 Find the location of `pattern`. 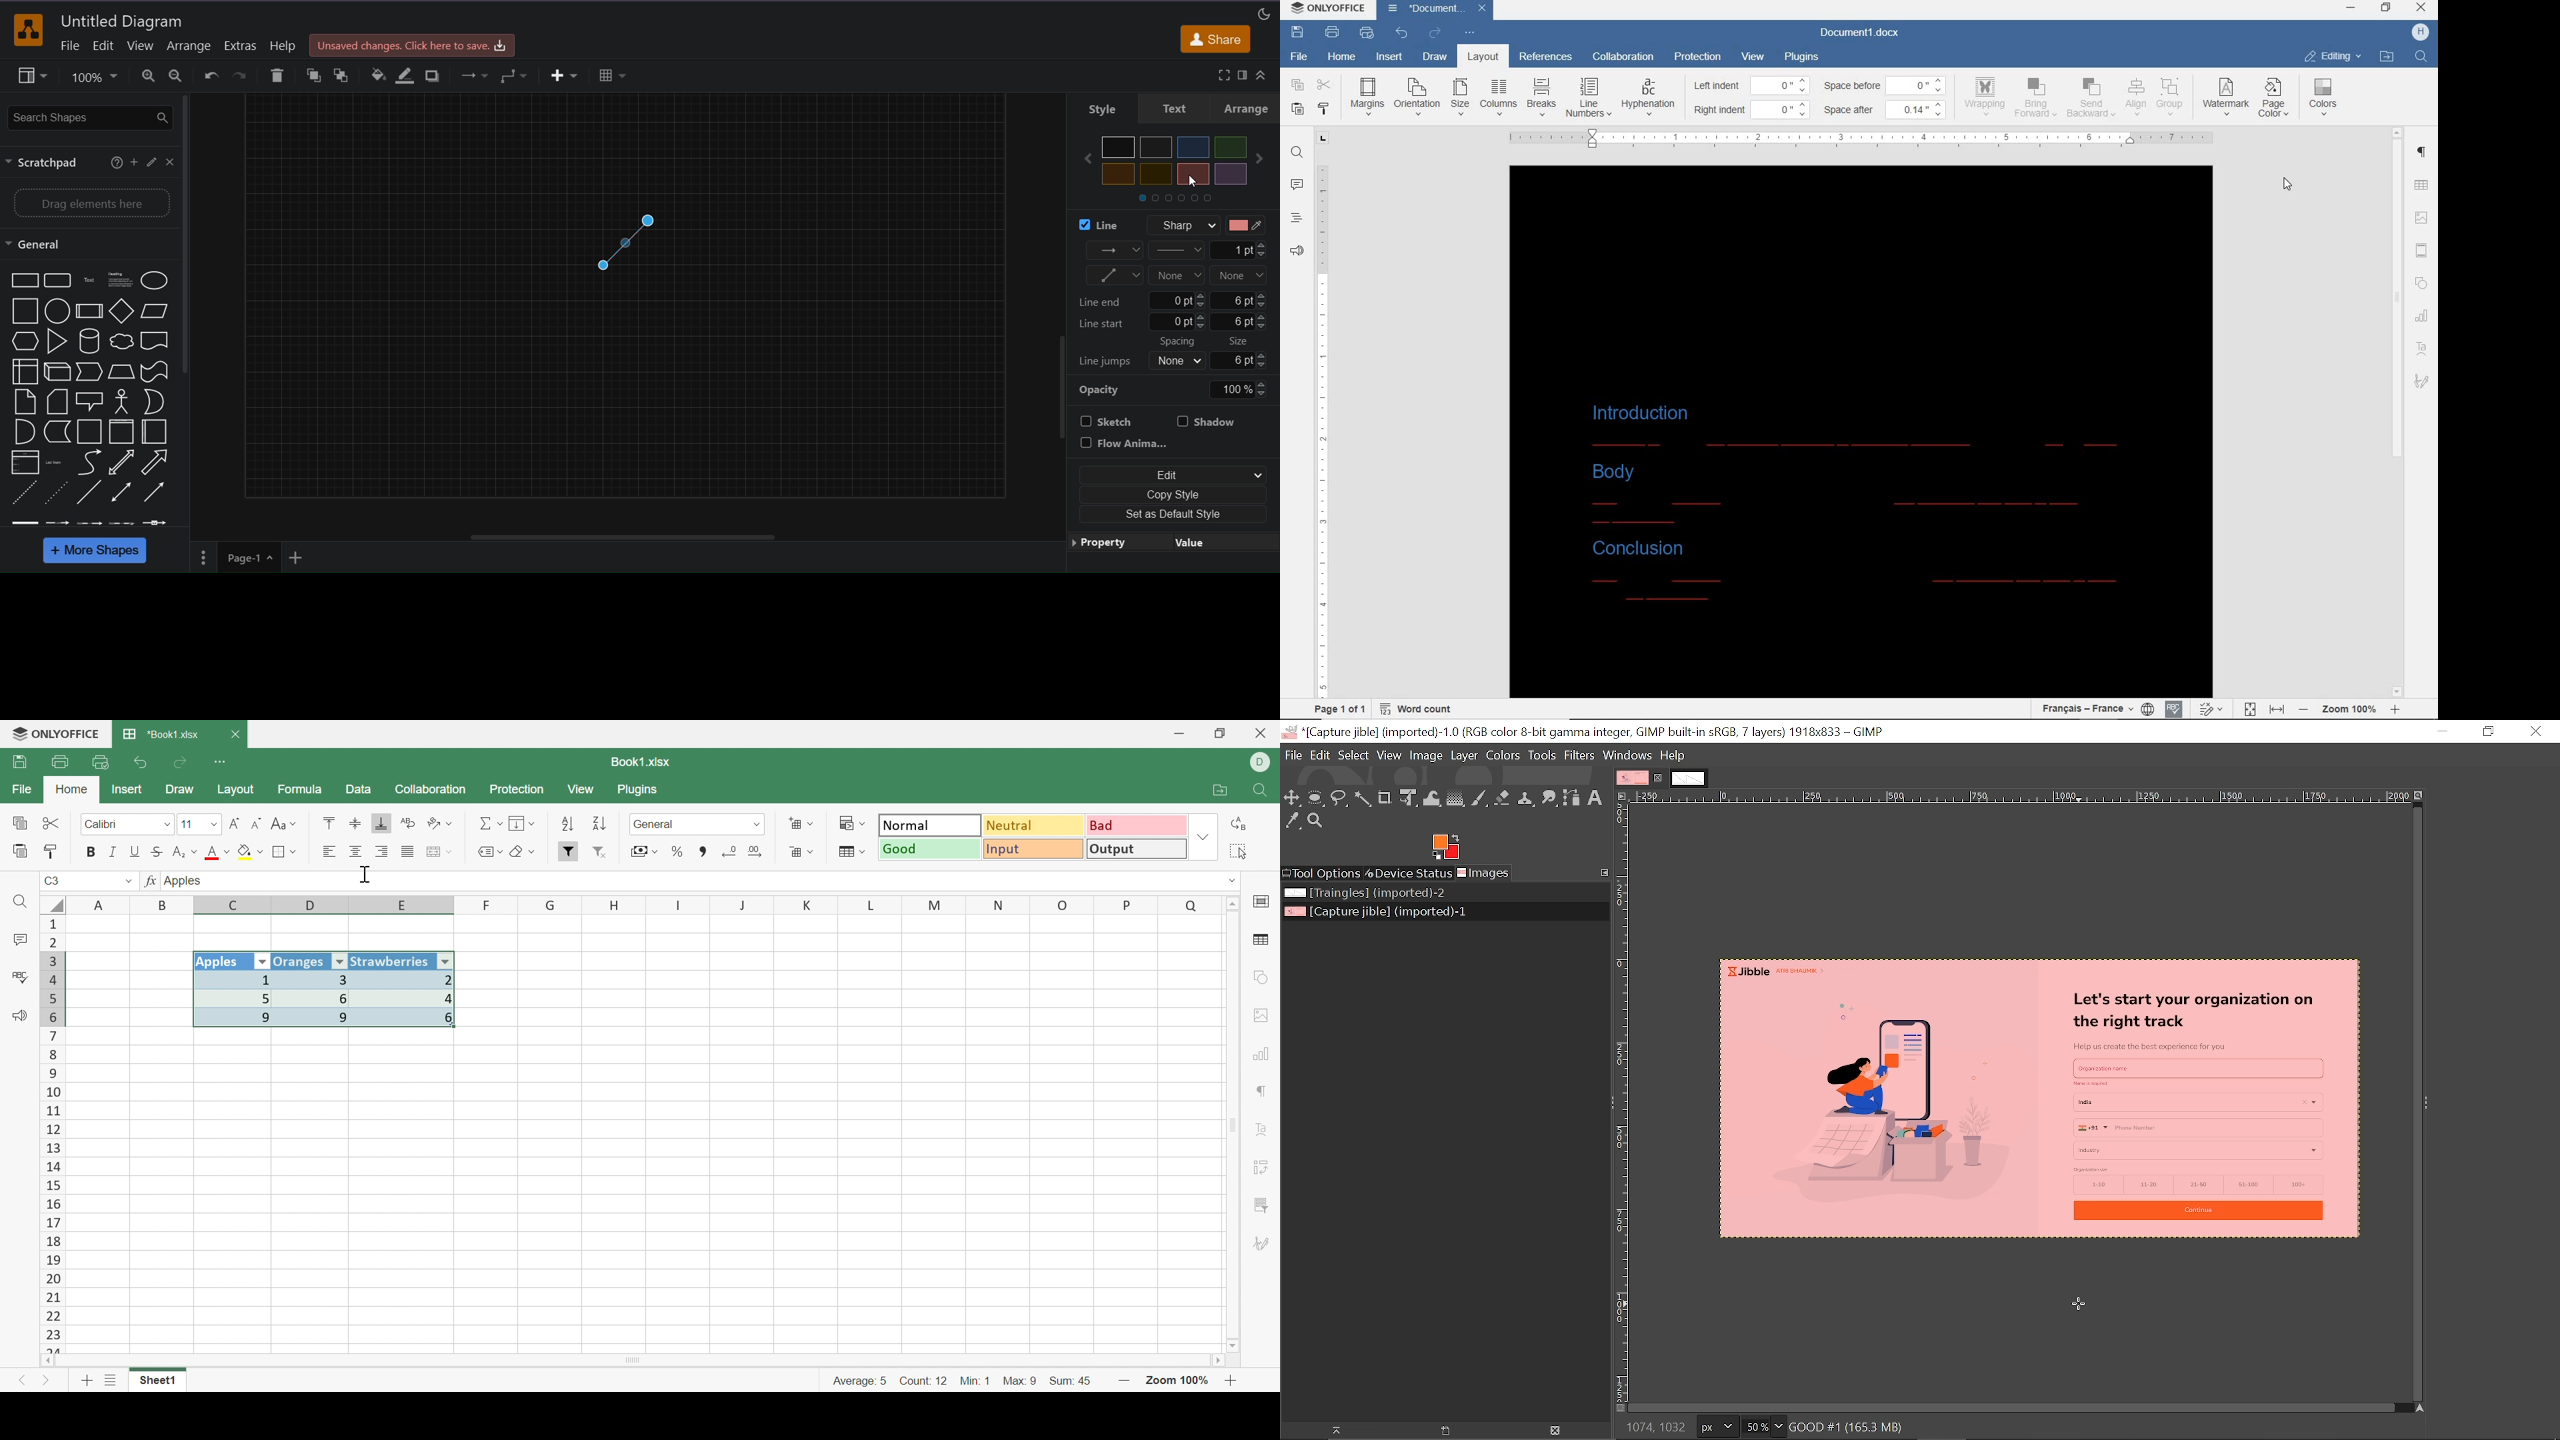

pattern is located at coordinates (1177, 249).